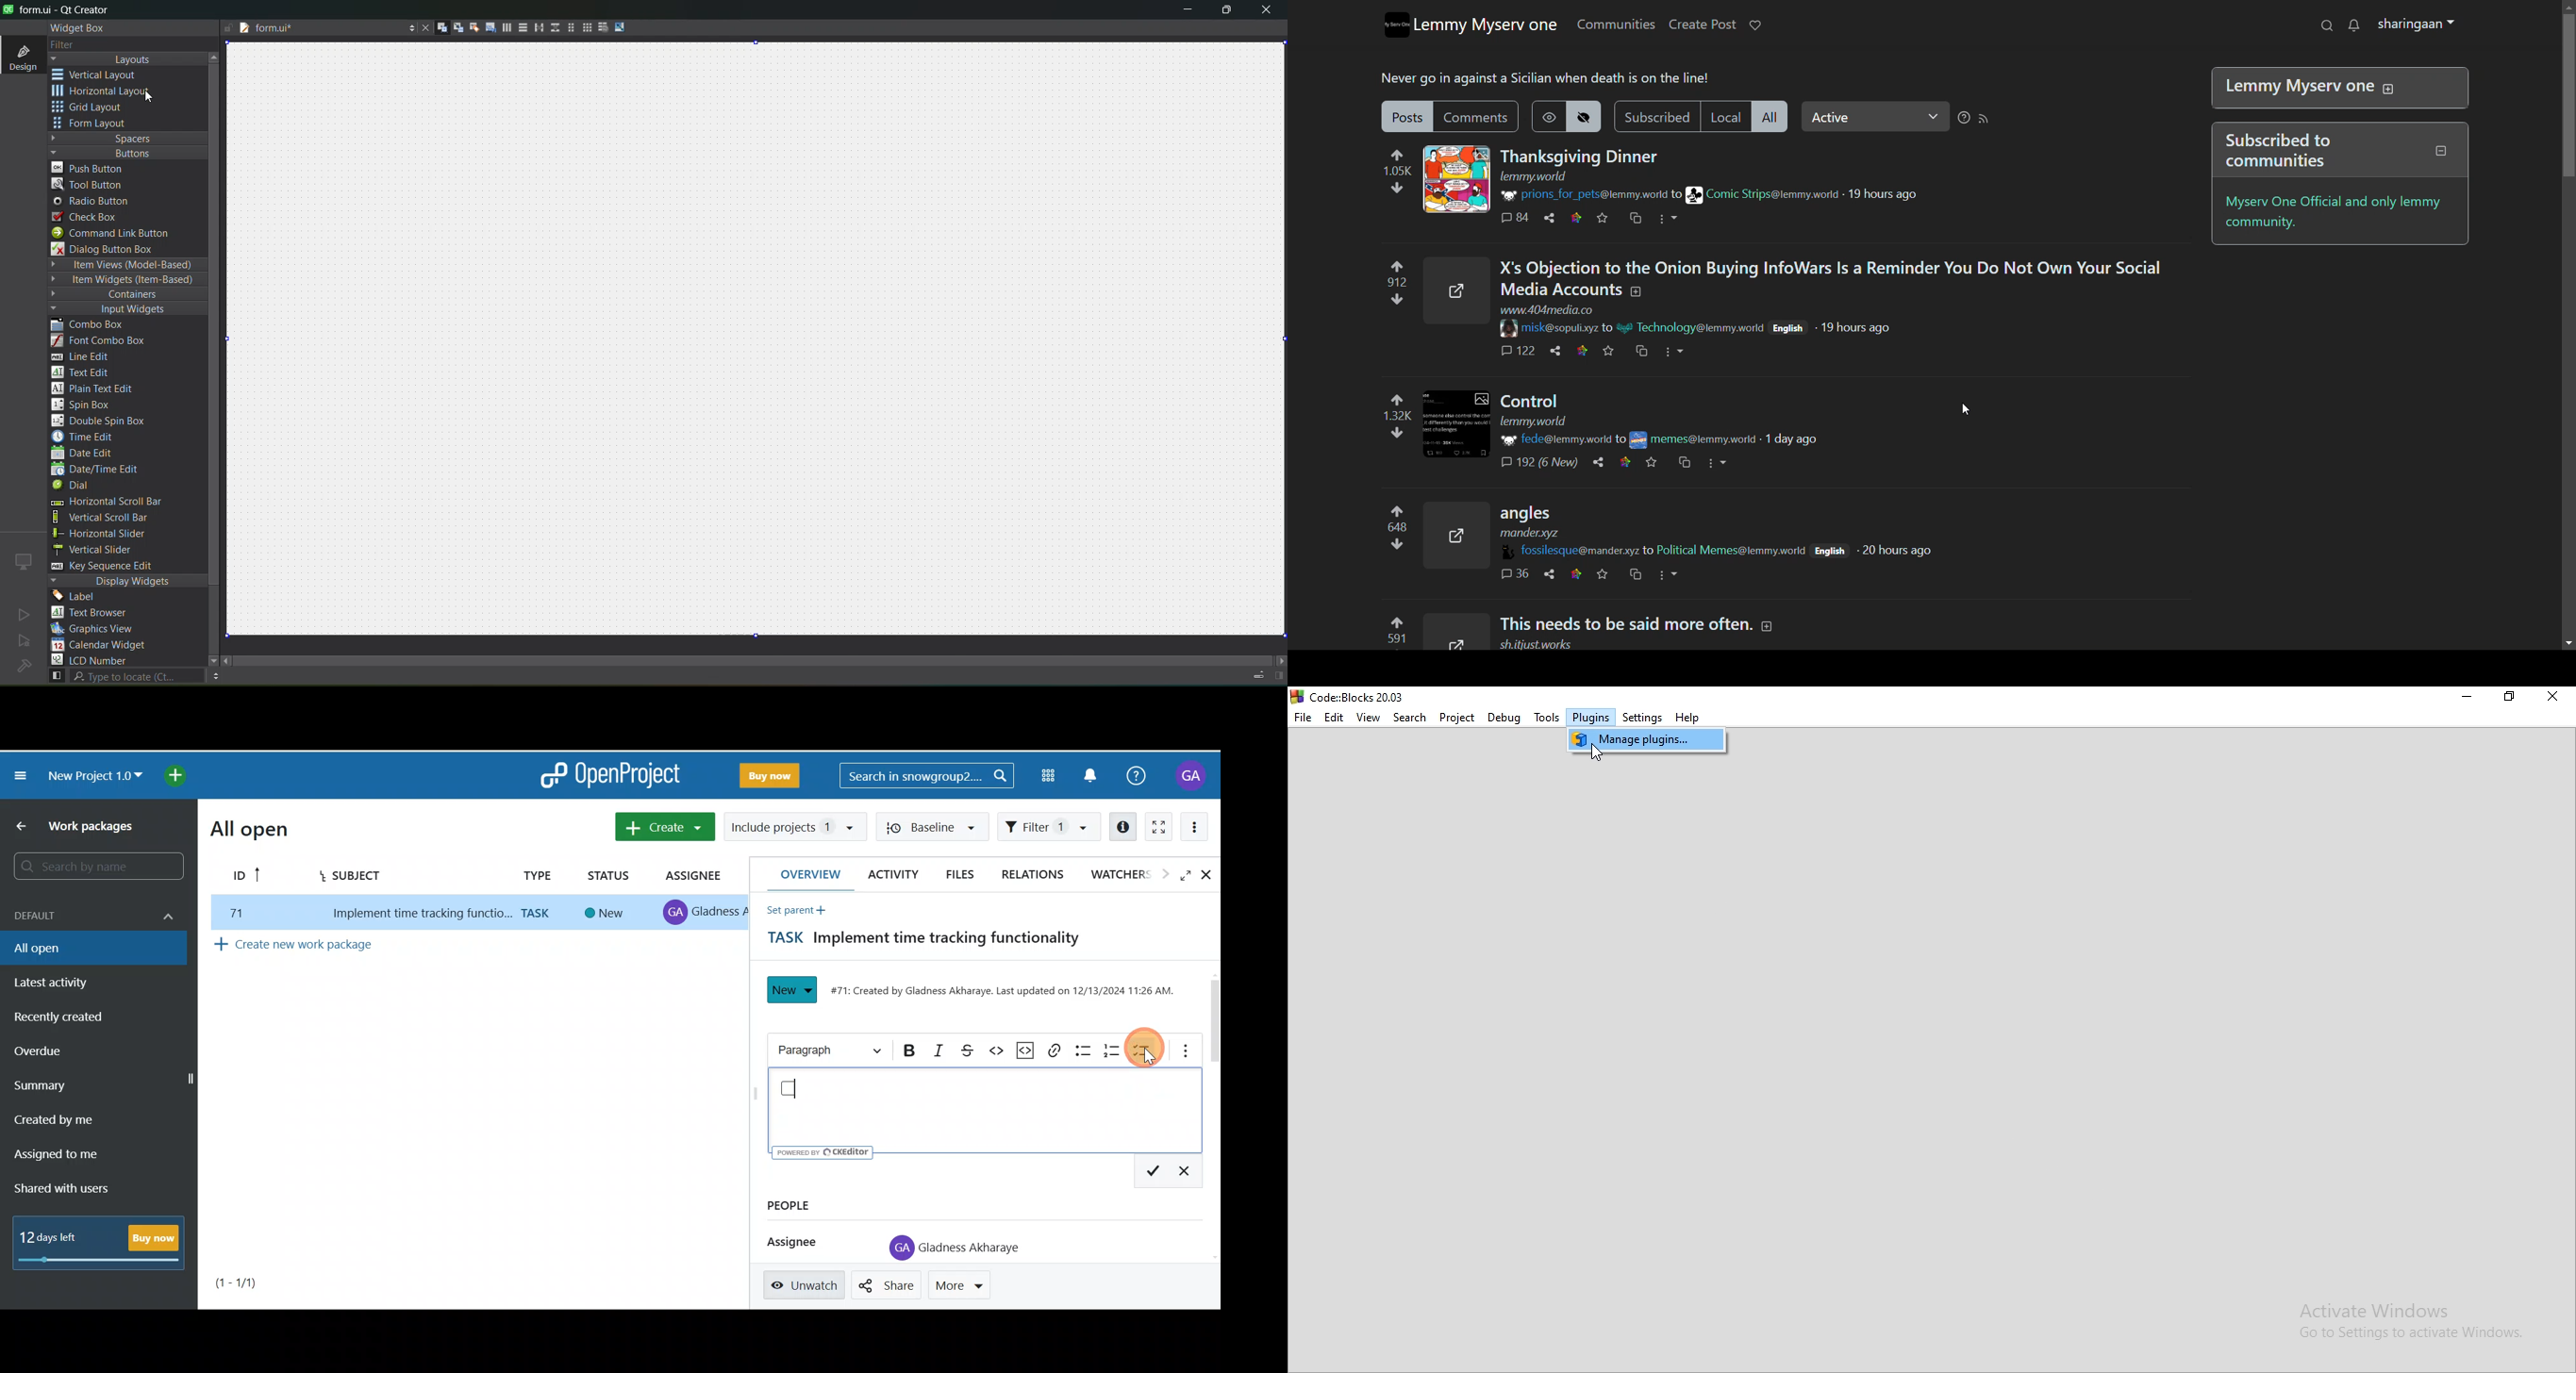 This screenshot has width=2576, height=1400. I want to click on More actions, so click(1202, 827).